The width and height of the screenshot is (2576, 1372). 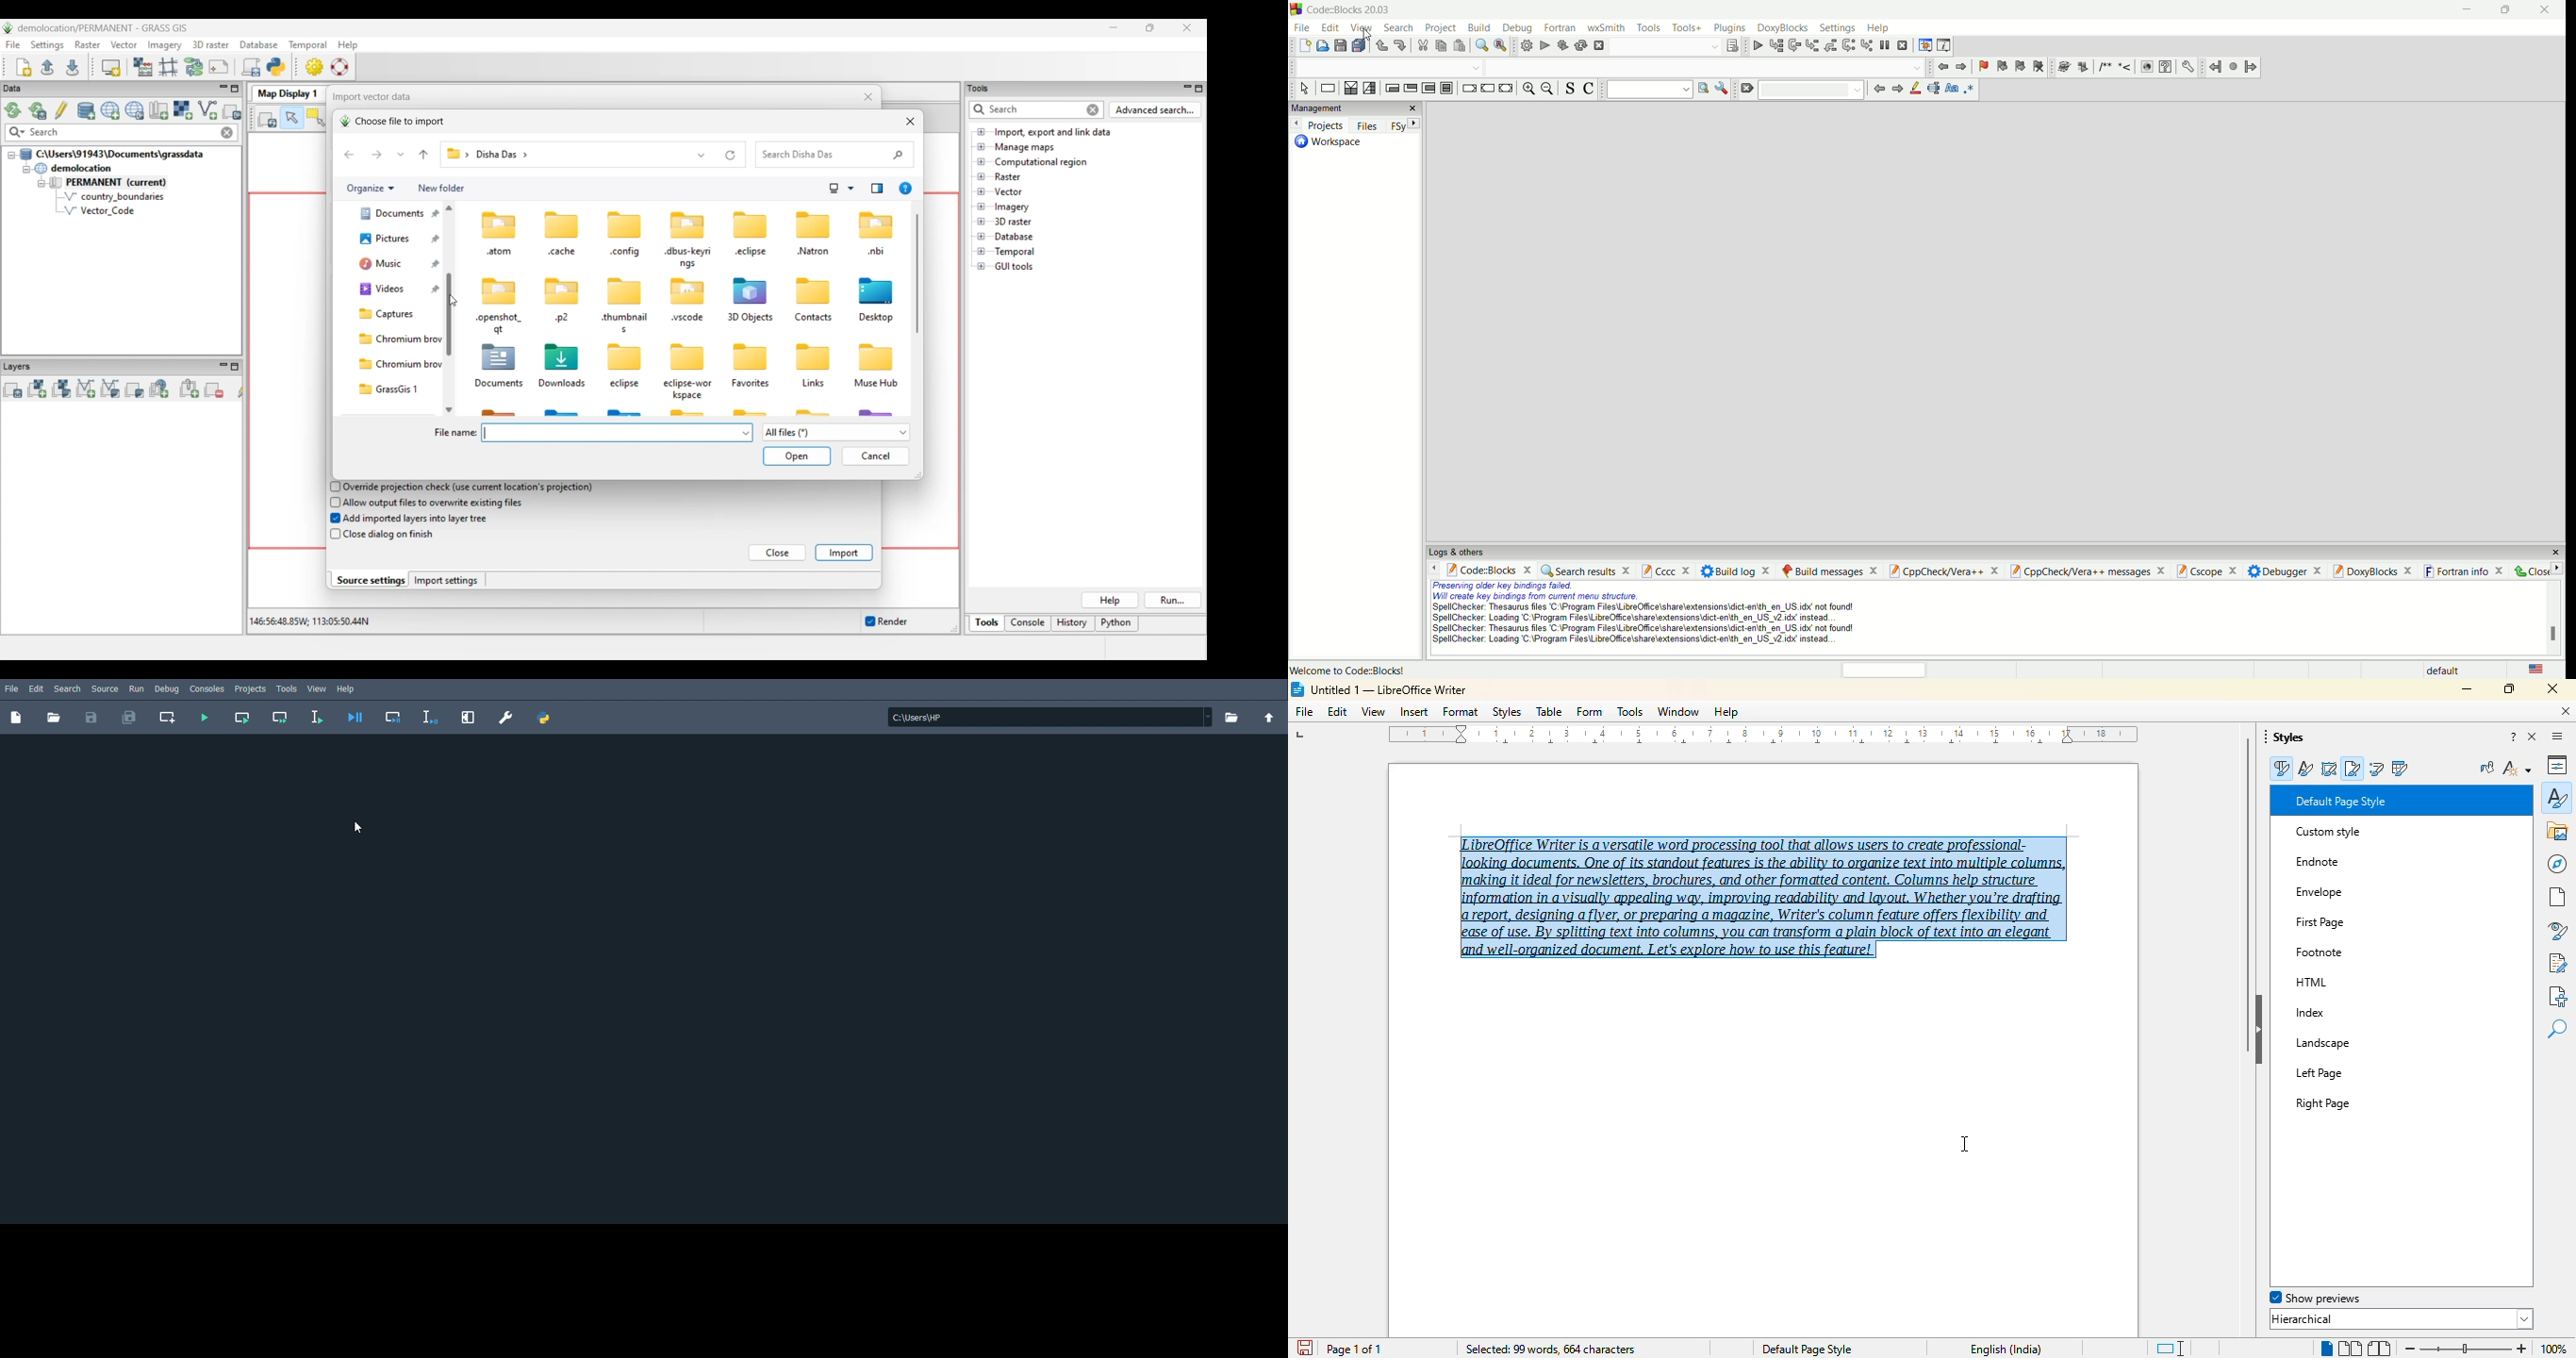 What do you see at coordinates (251, 690) in the screenshot?
I see `Projects` at bounding box center [251, 690].